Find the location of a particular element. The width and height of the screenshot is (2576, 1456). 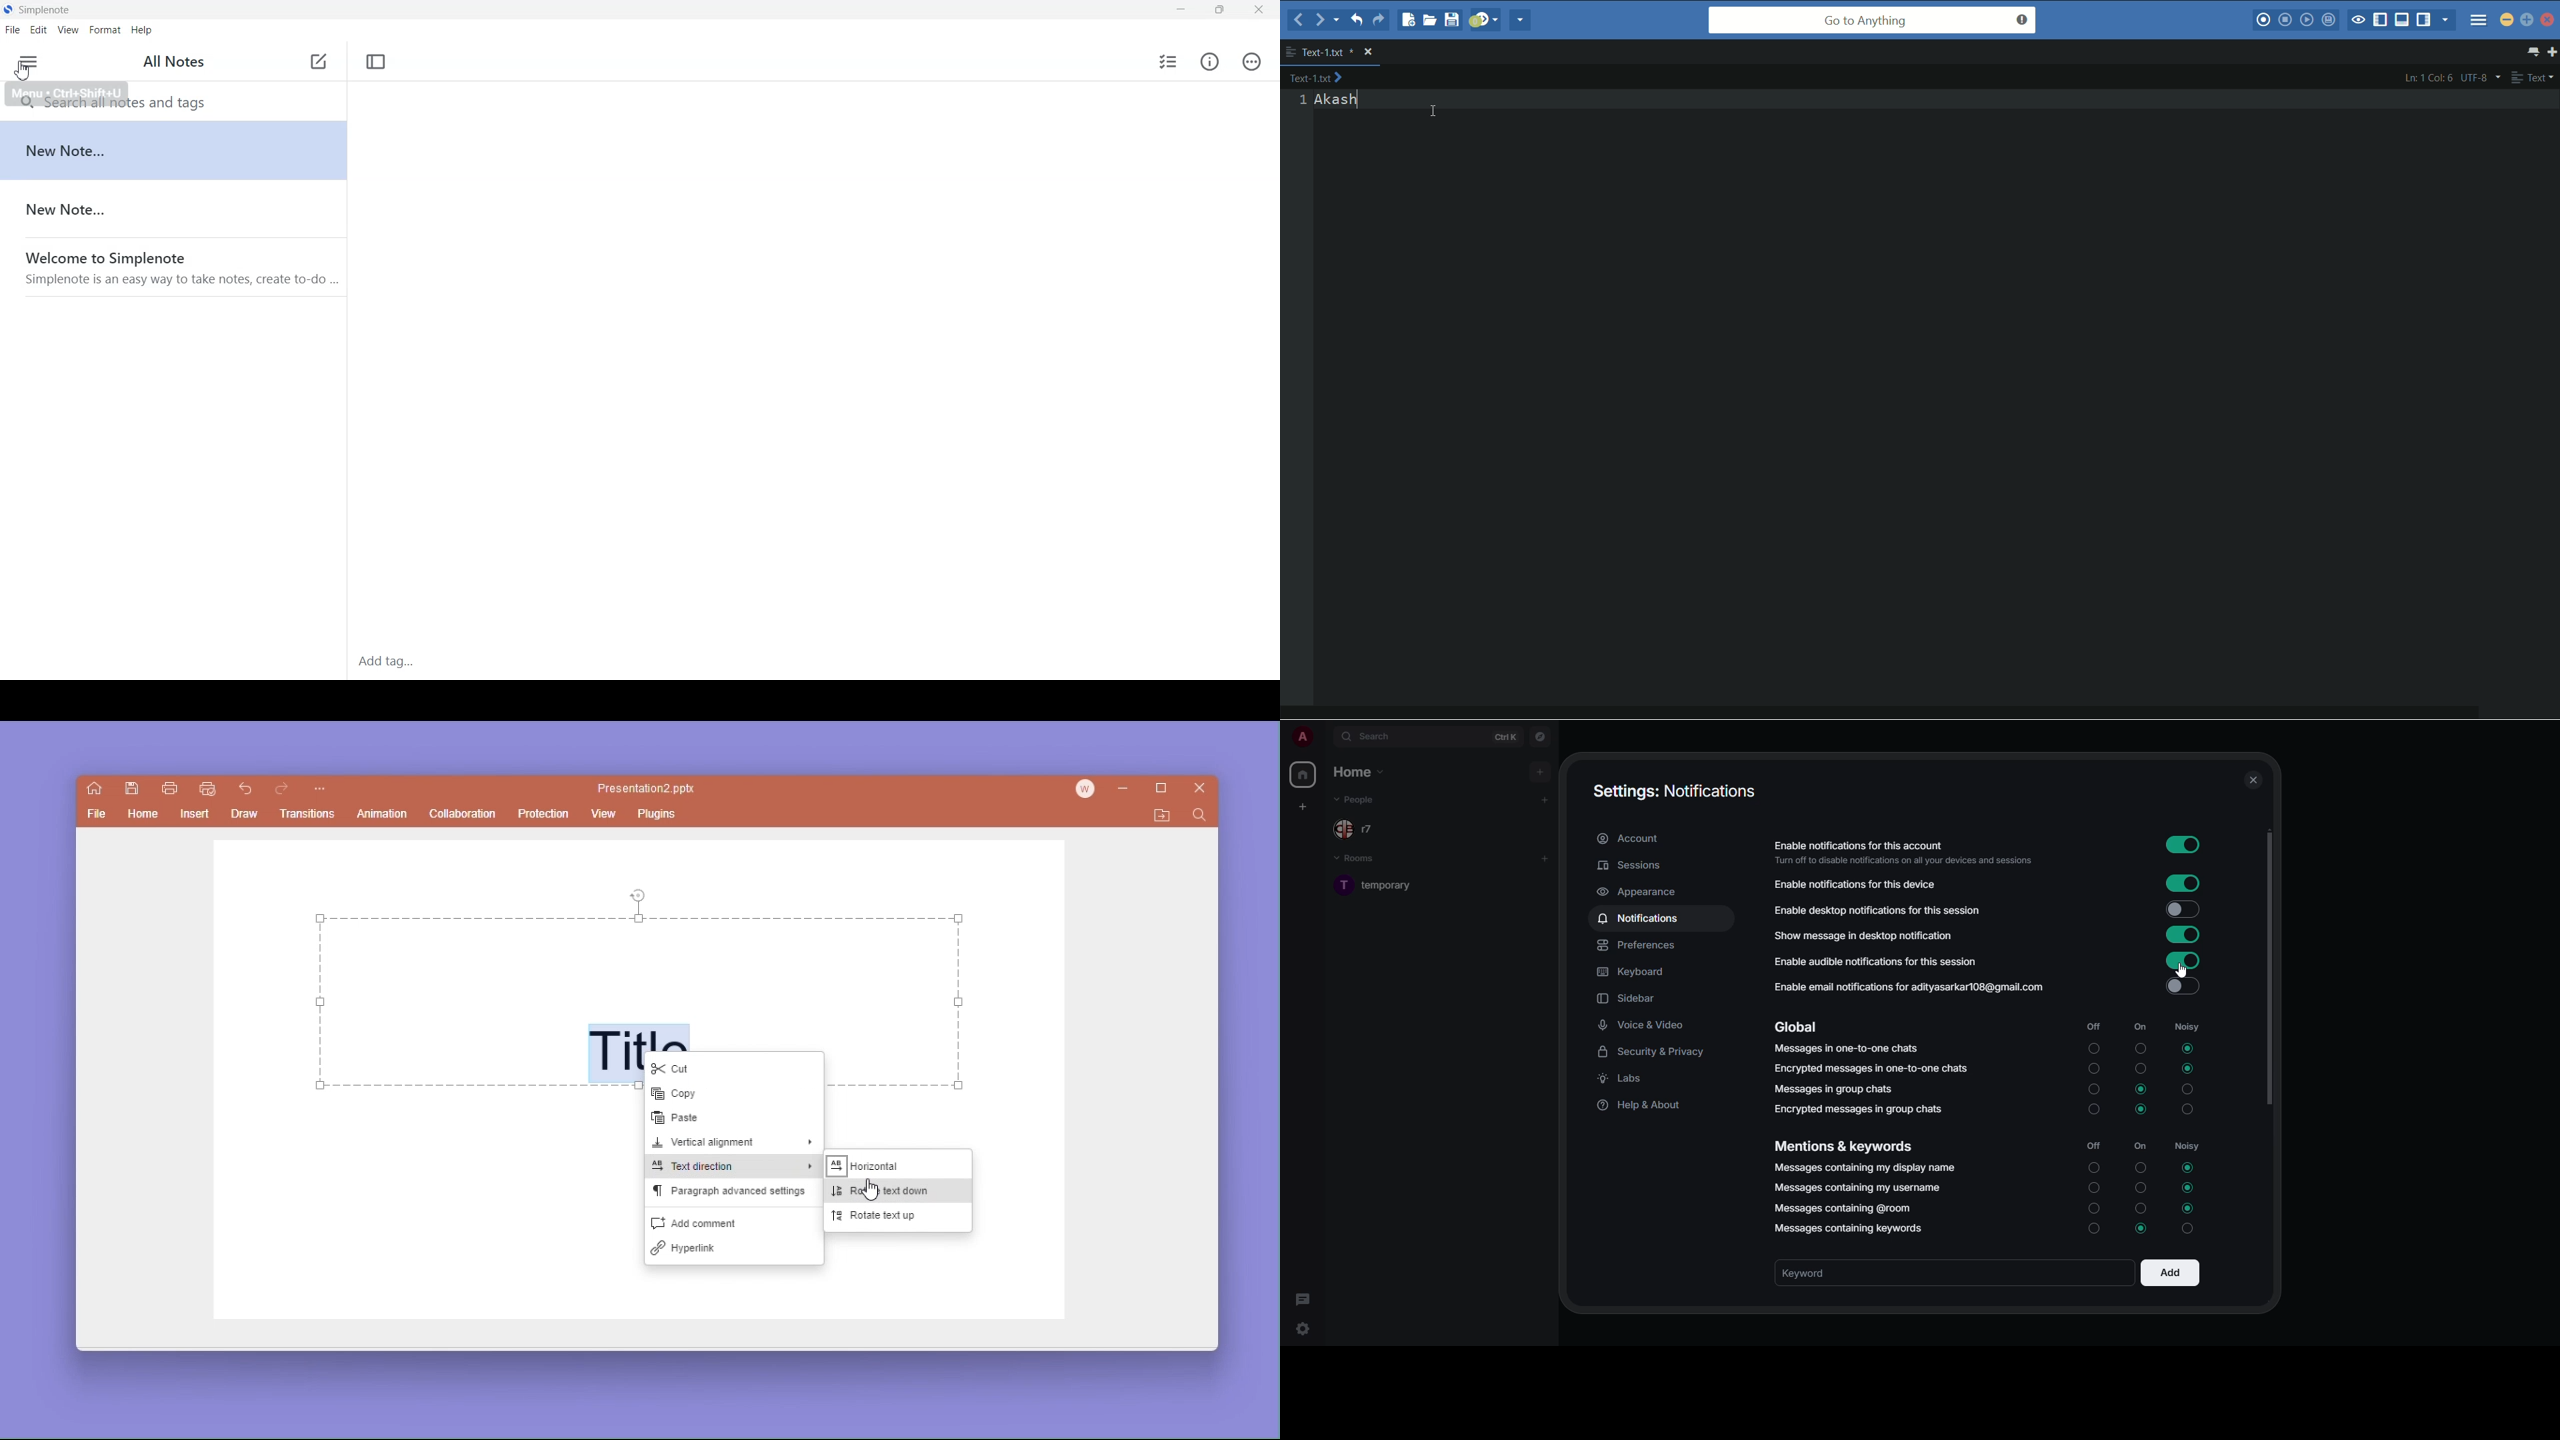

line encoding is located at coordinates (2482, 78).